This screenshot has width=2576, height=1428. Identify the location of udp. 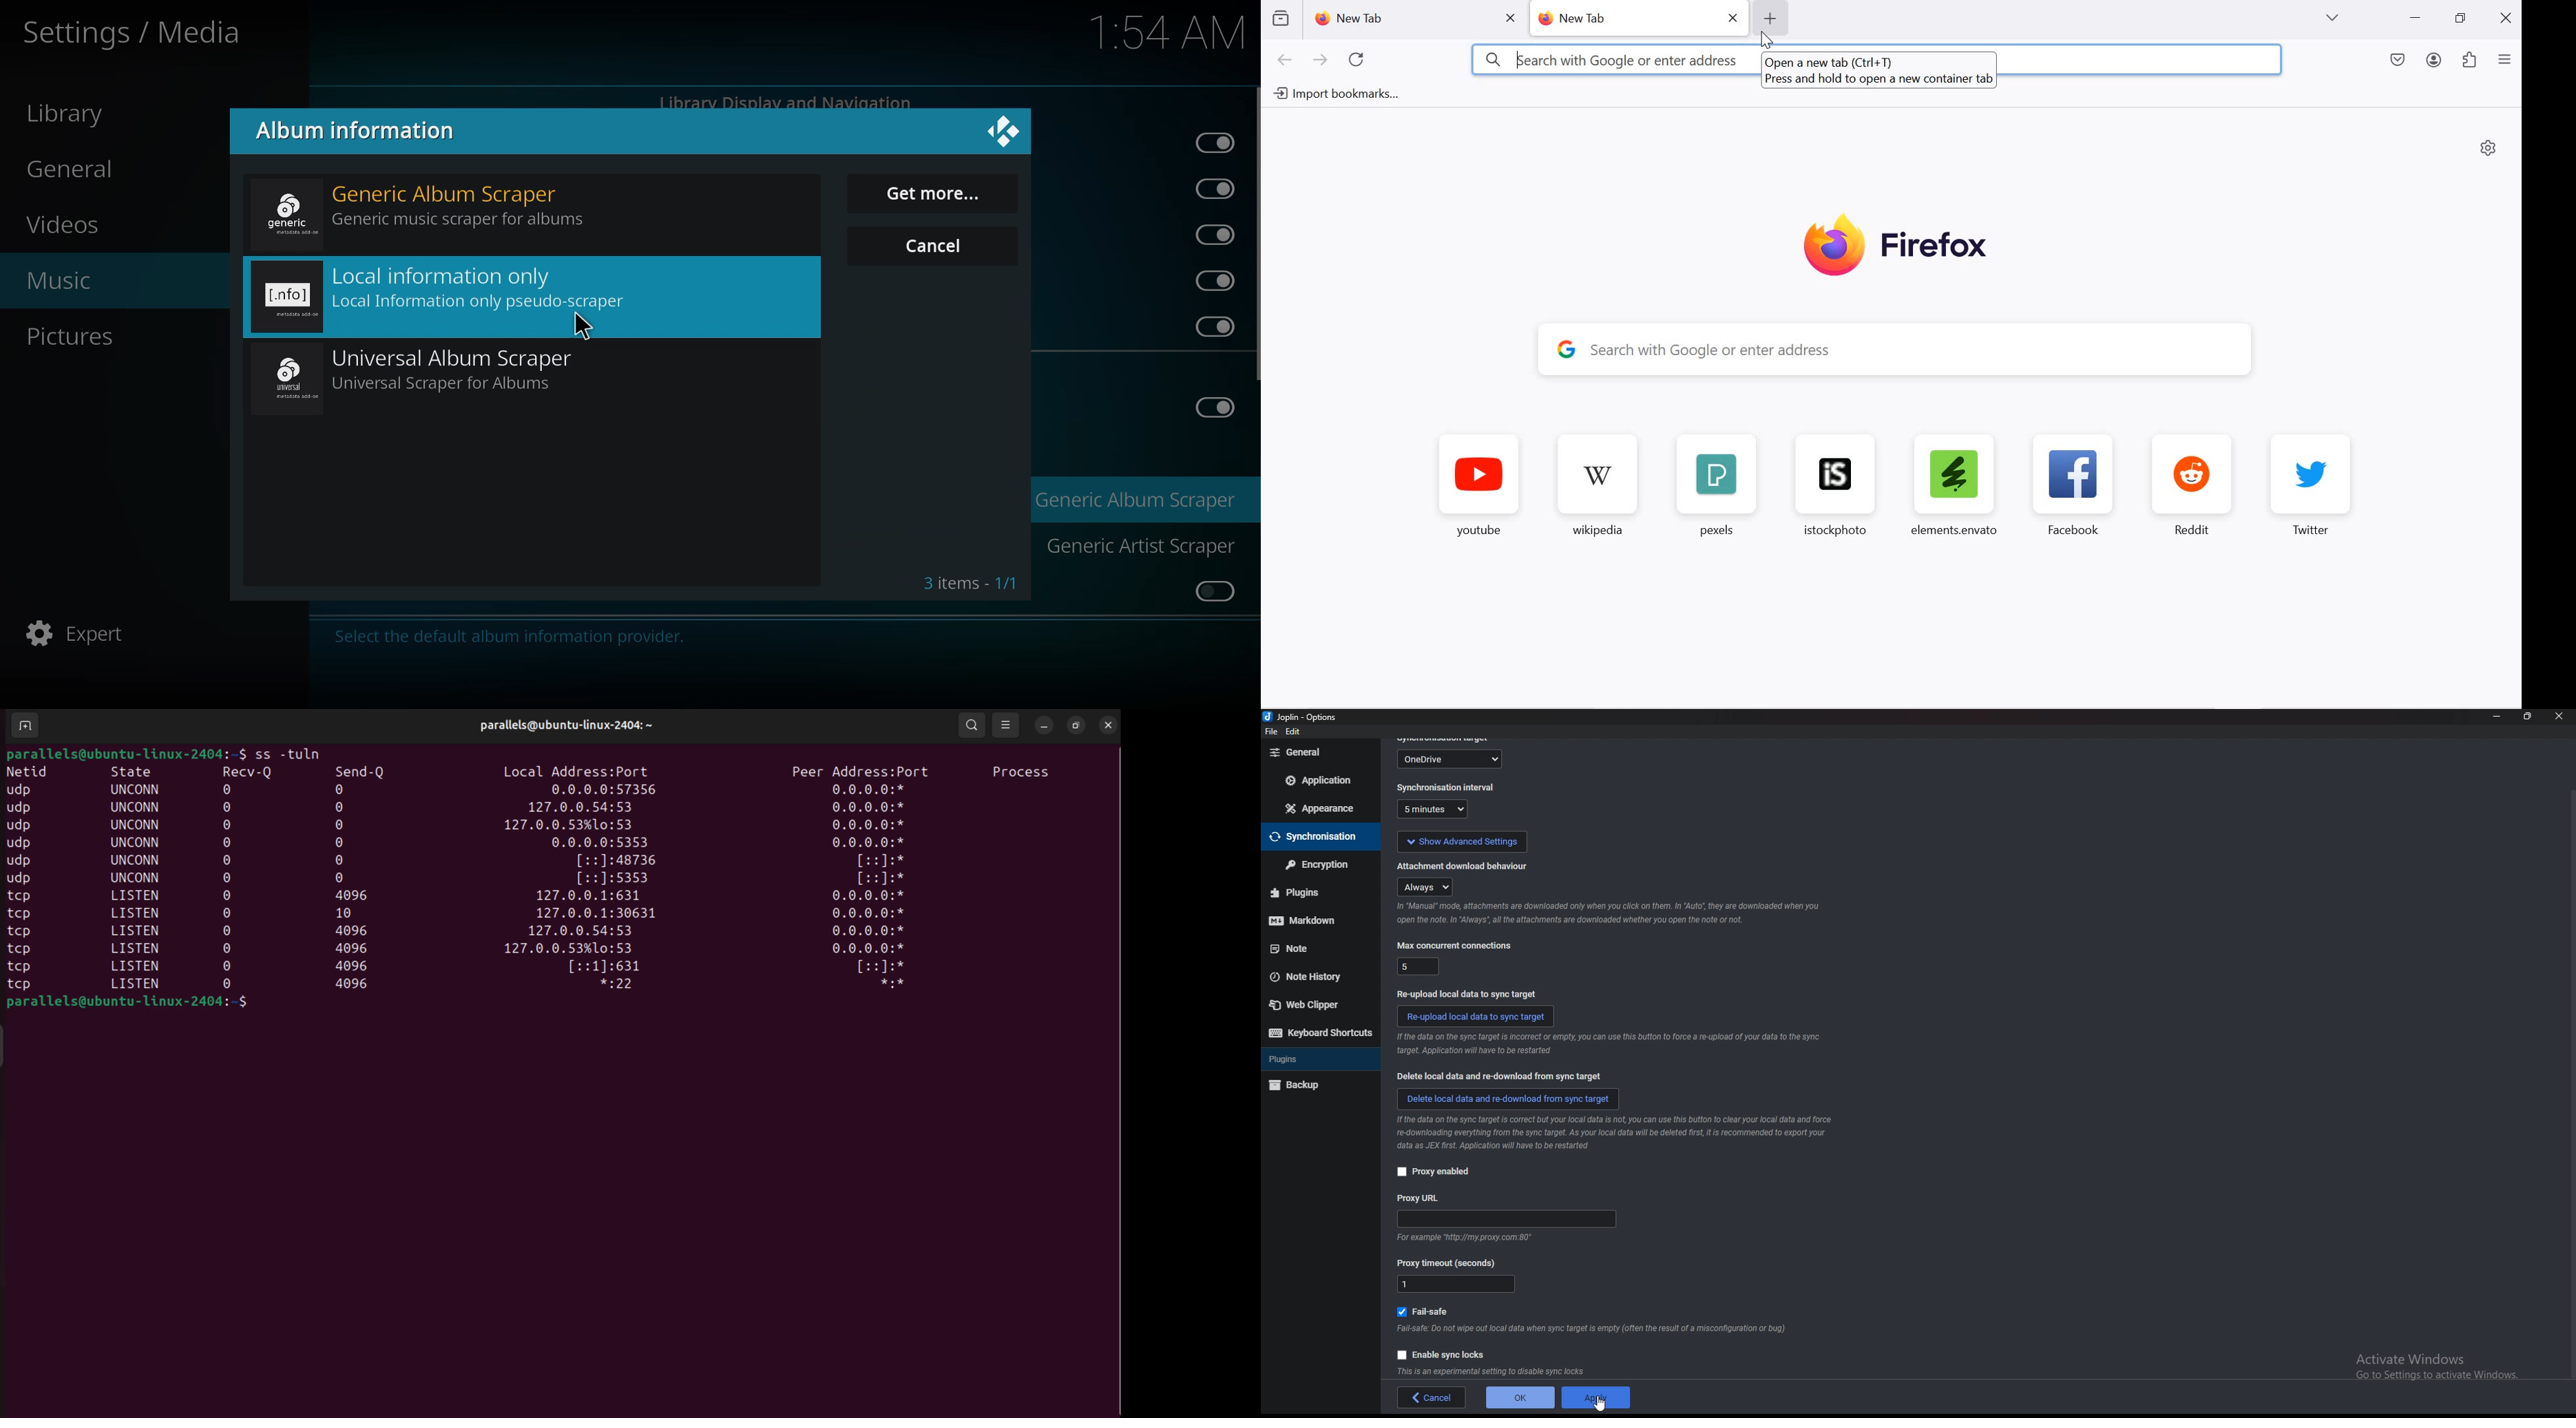
(20, 807).